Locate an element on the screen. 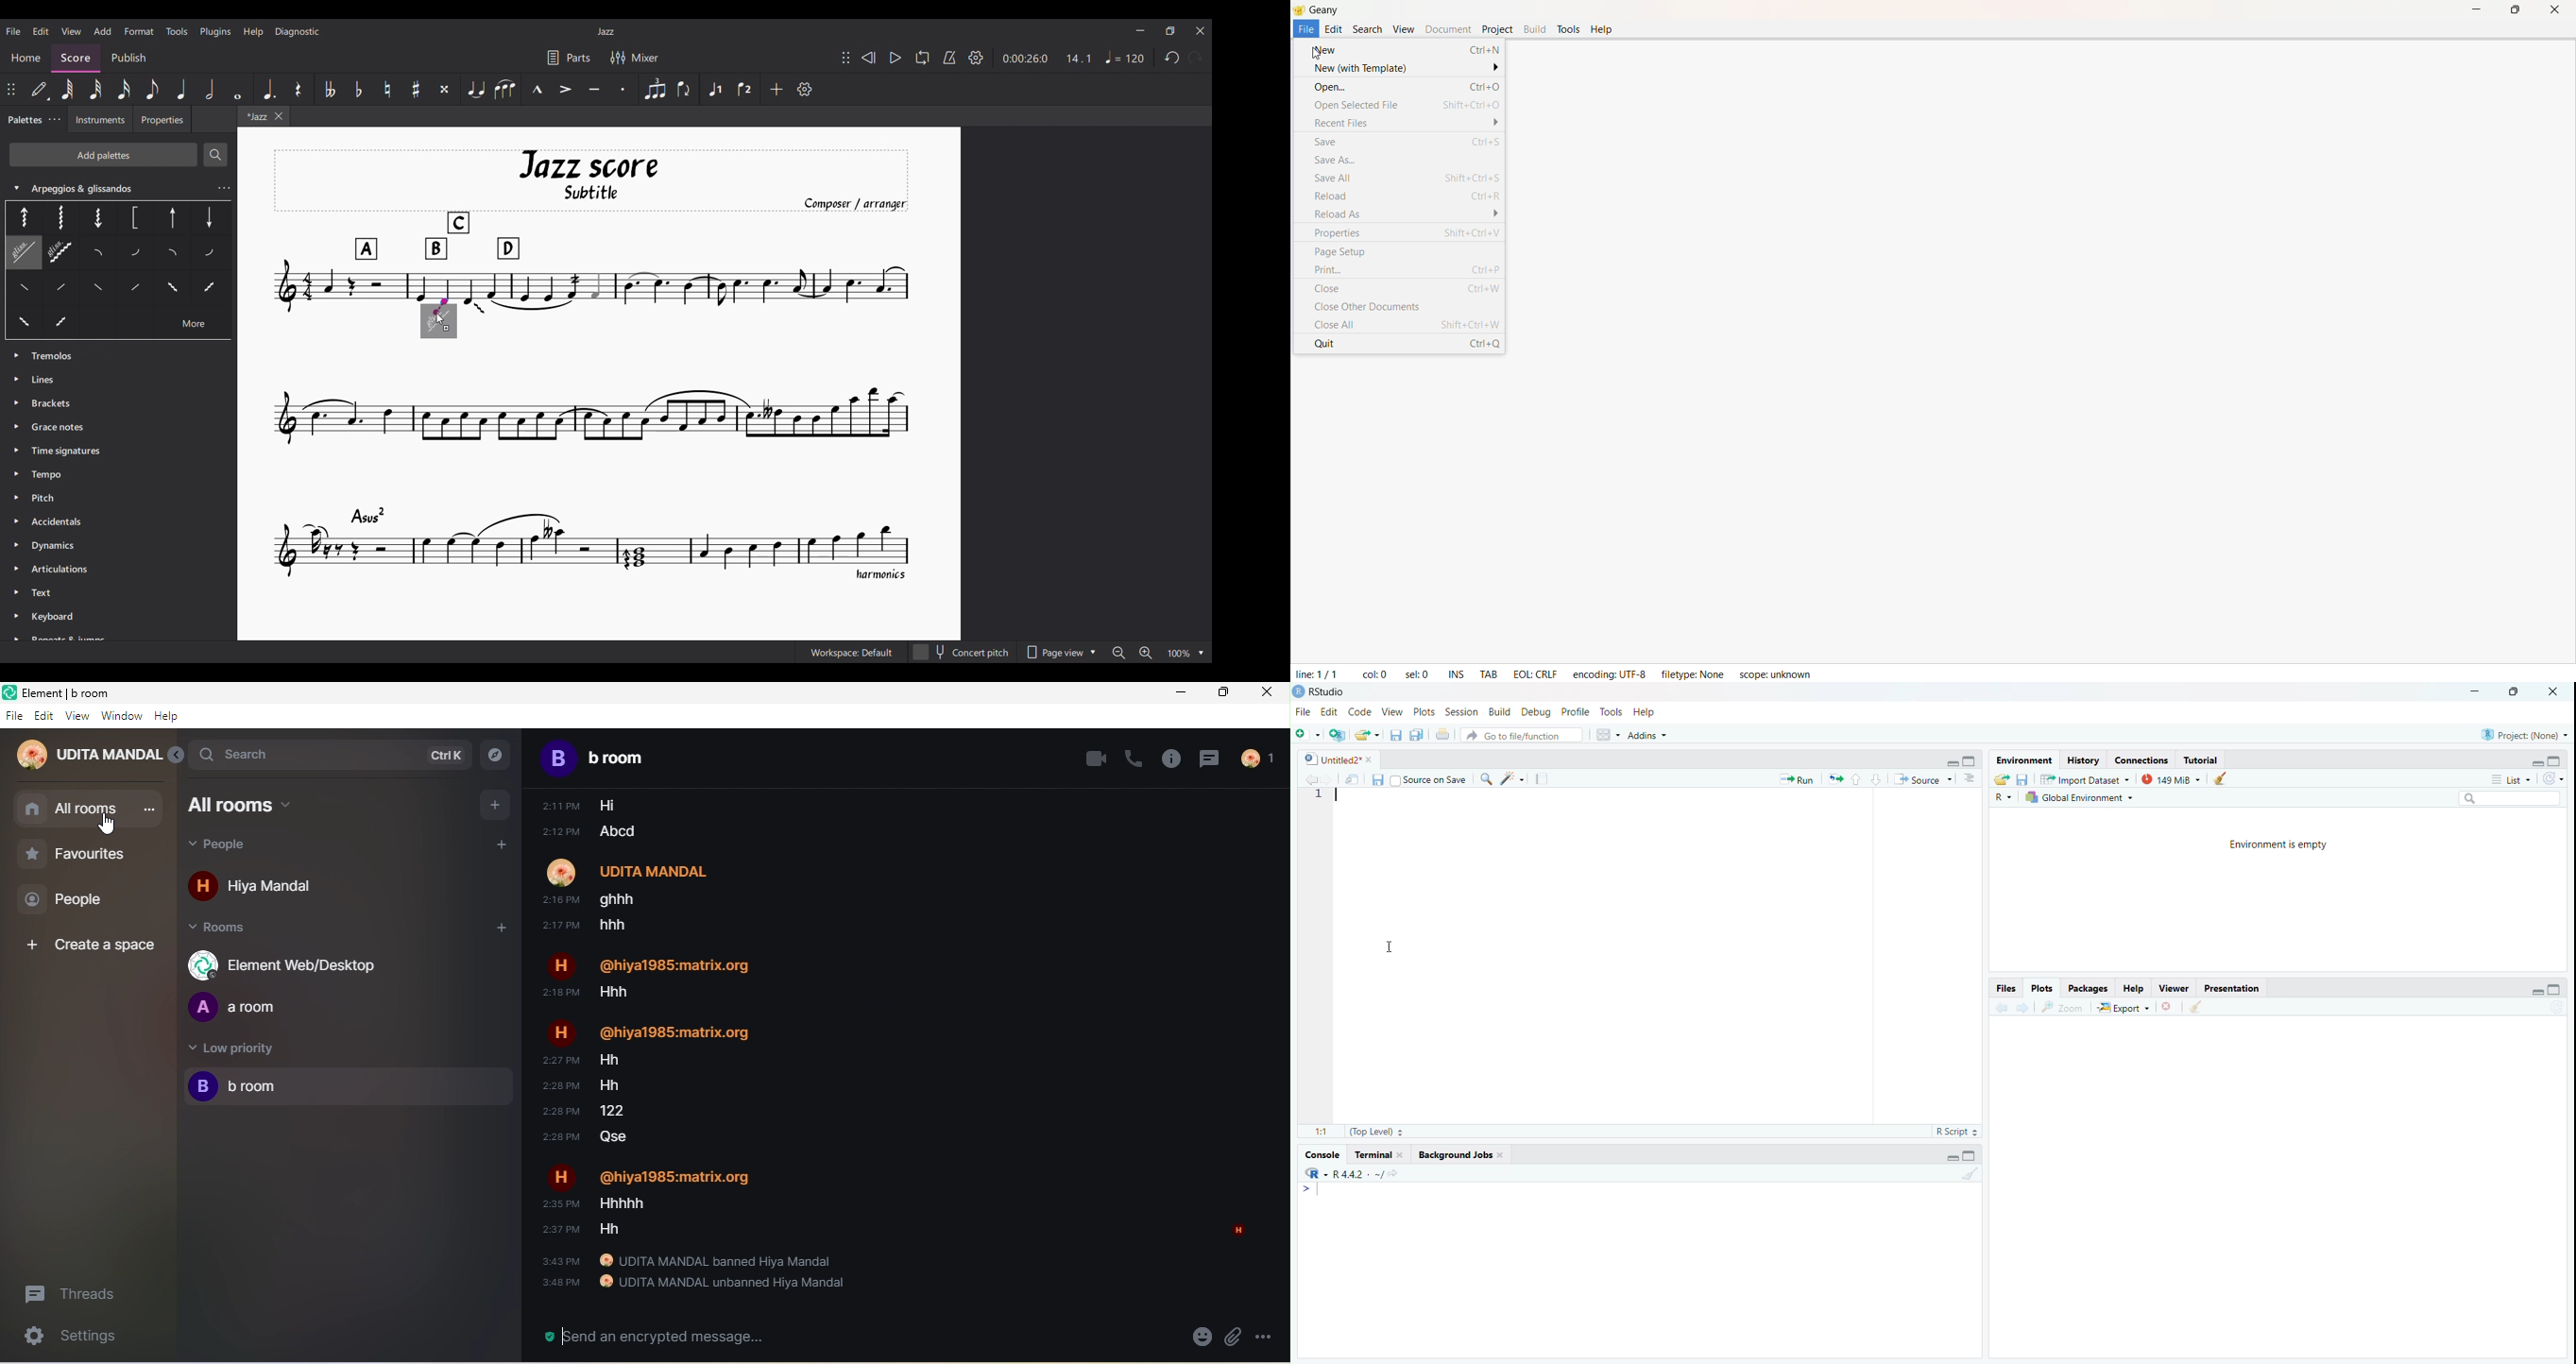 The image size is (2576, 1372). Run the current line or selection (Ctrl + Enter) is located at coordinates (1798, 778).